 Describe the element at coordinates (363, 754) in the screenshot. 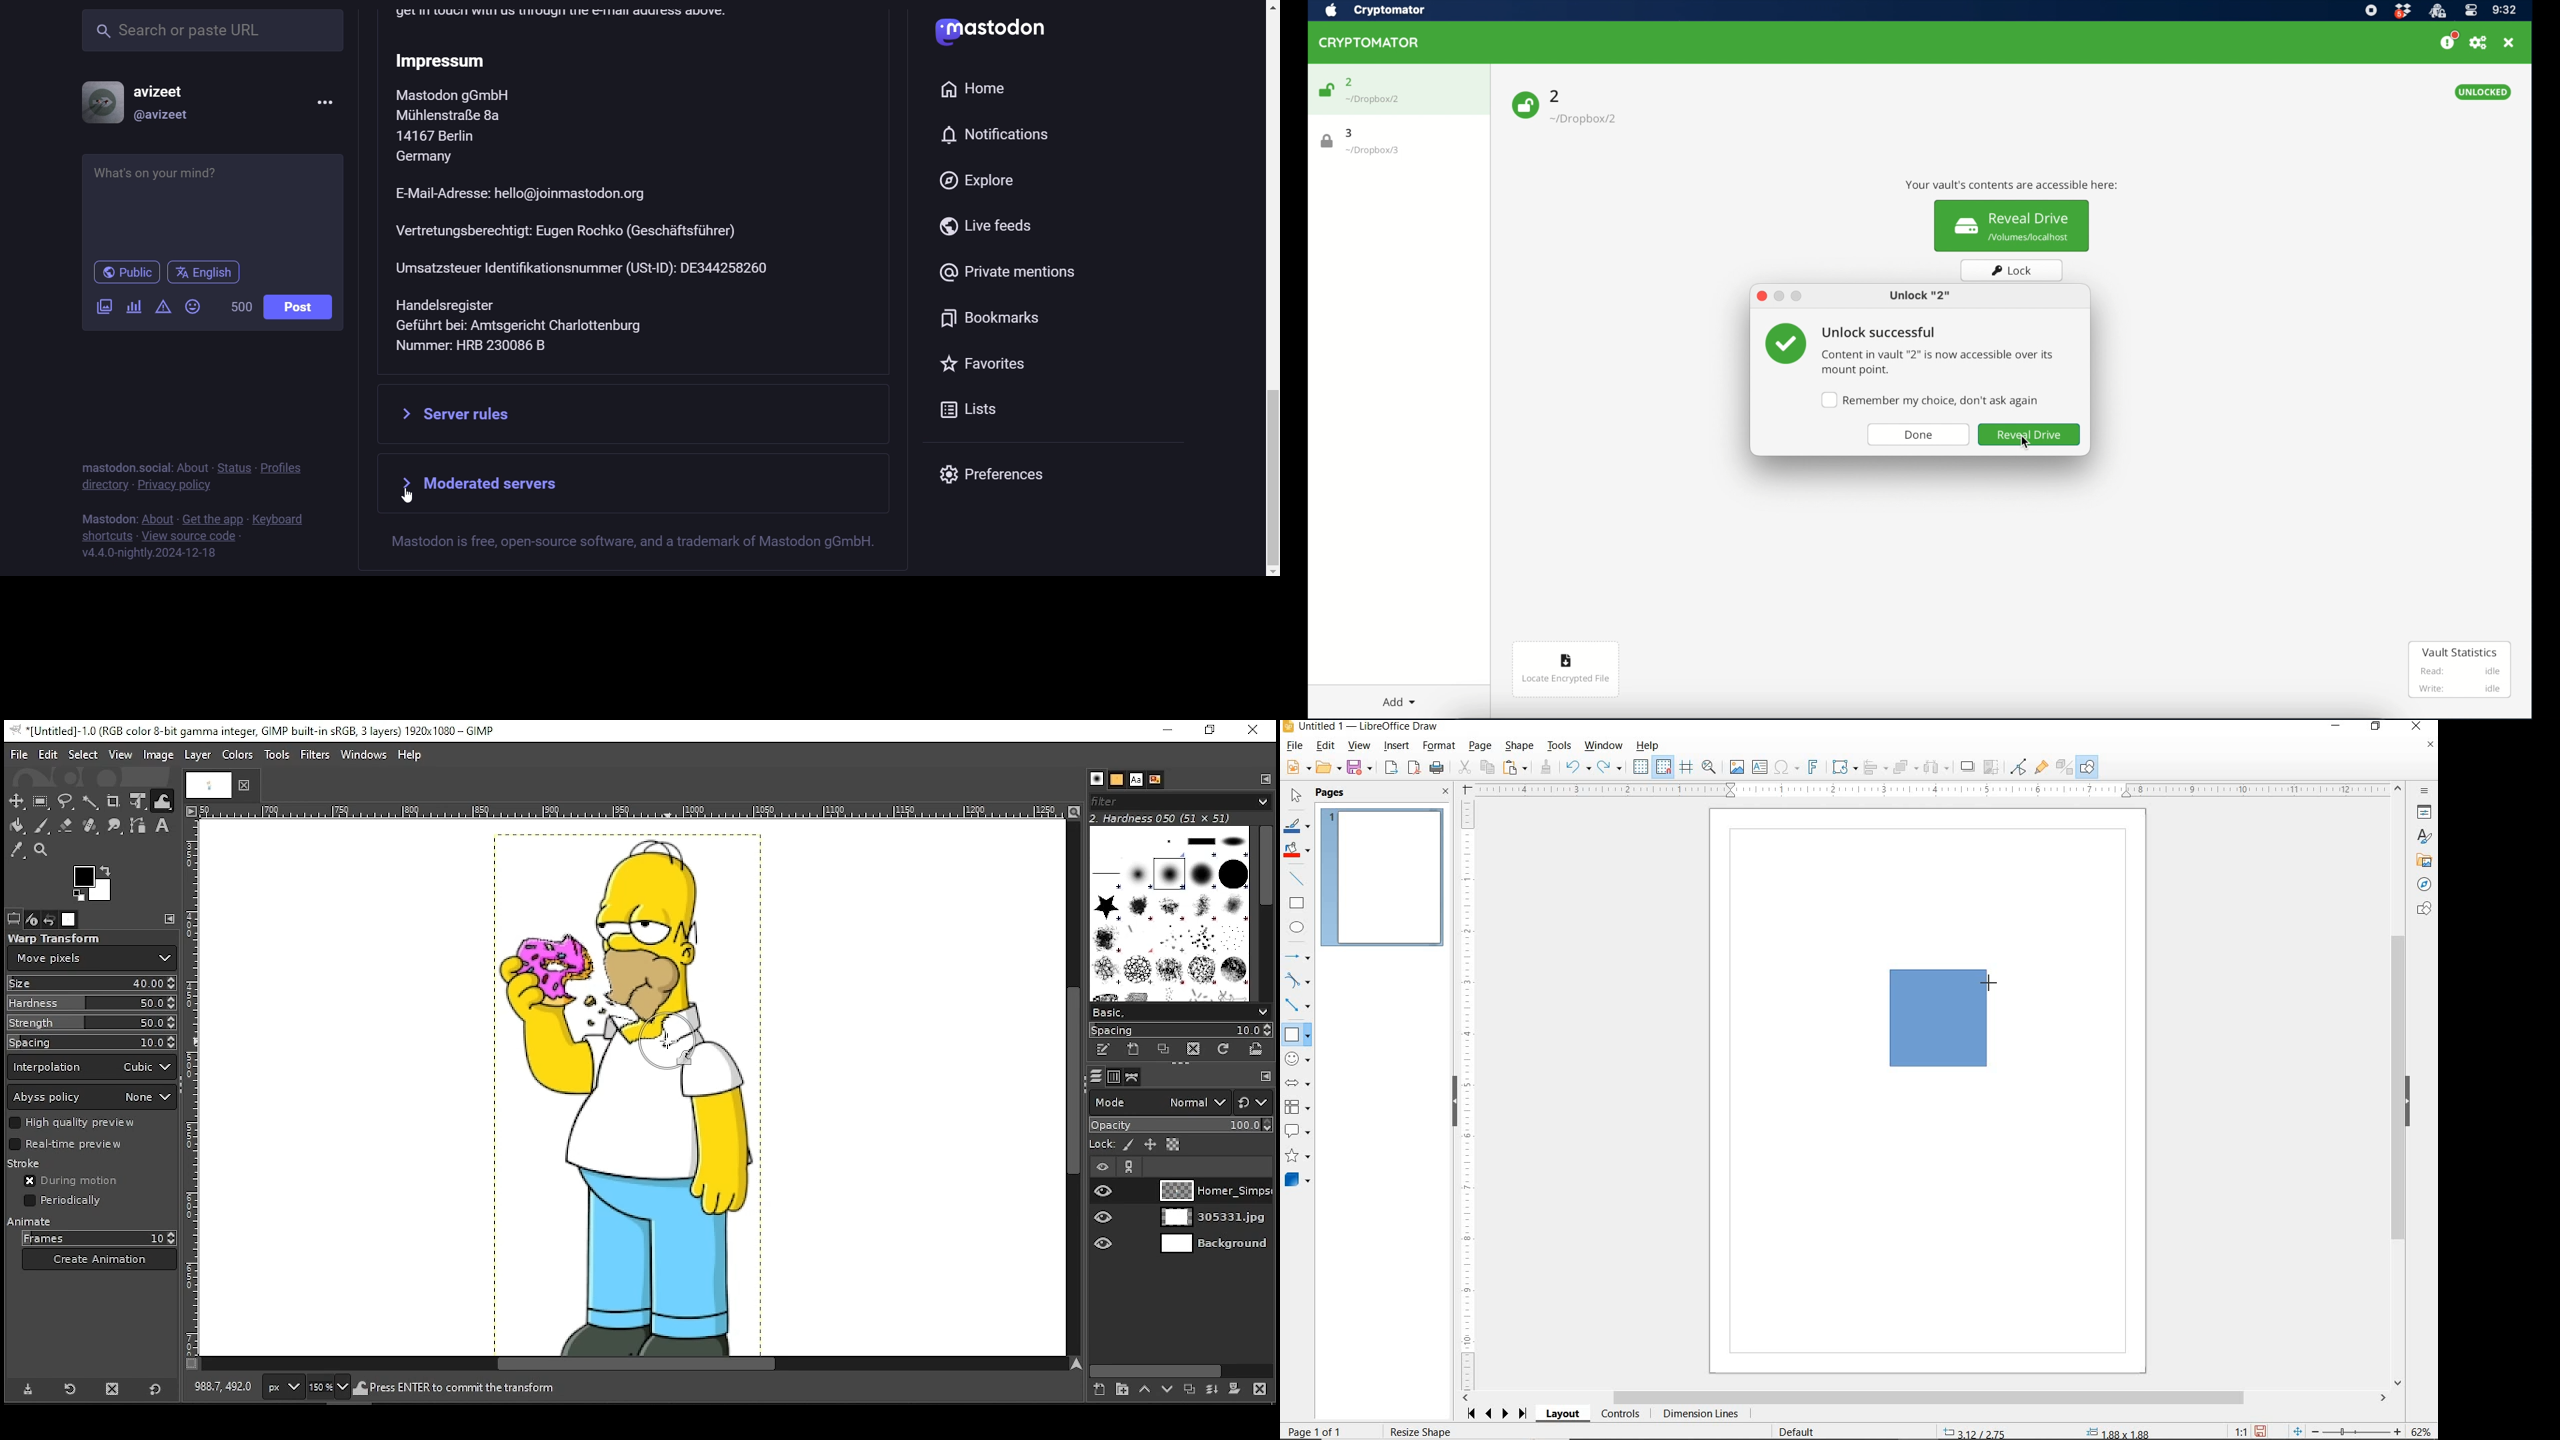

I see `windows` at that location.